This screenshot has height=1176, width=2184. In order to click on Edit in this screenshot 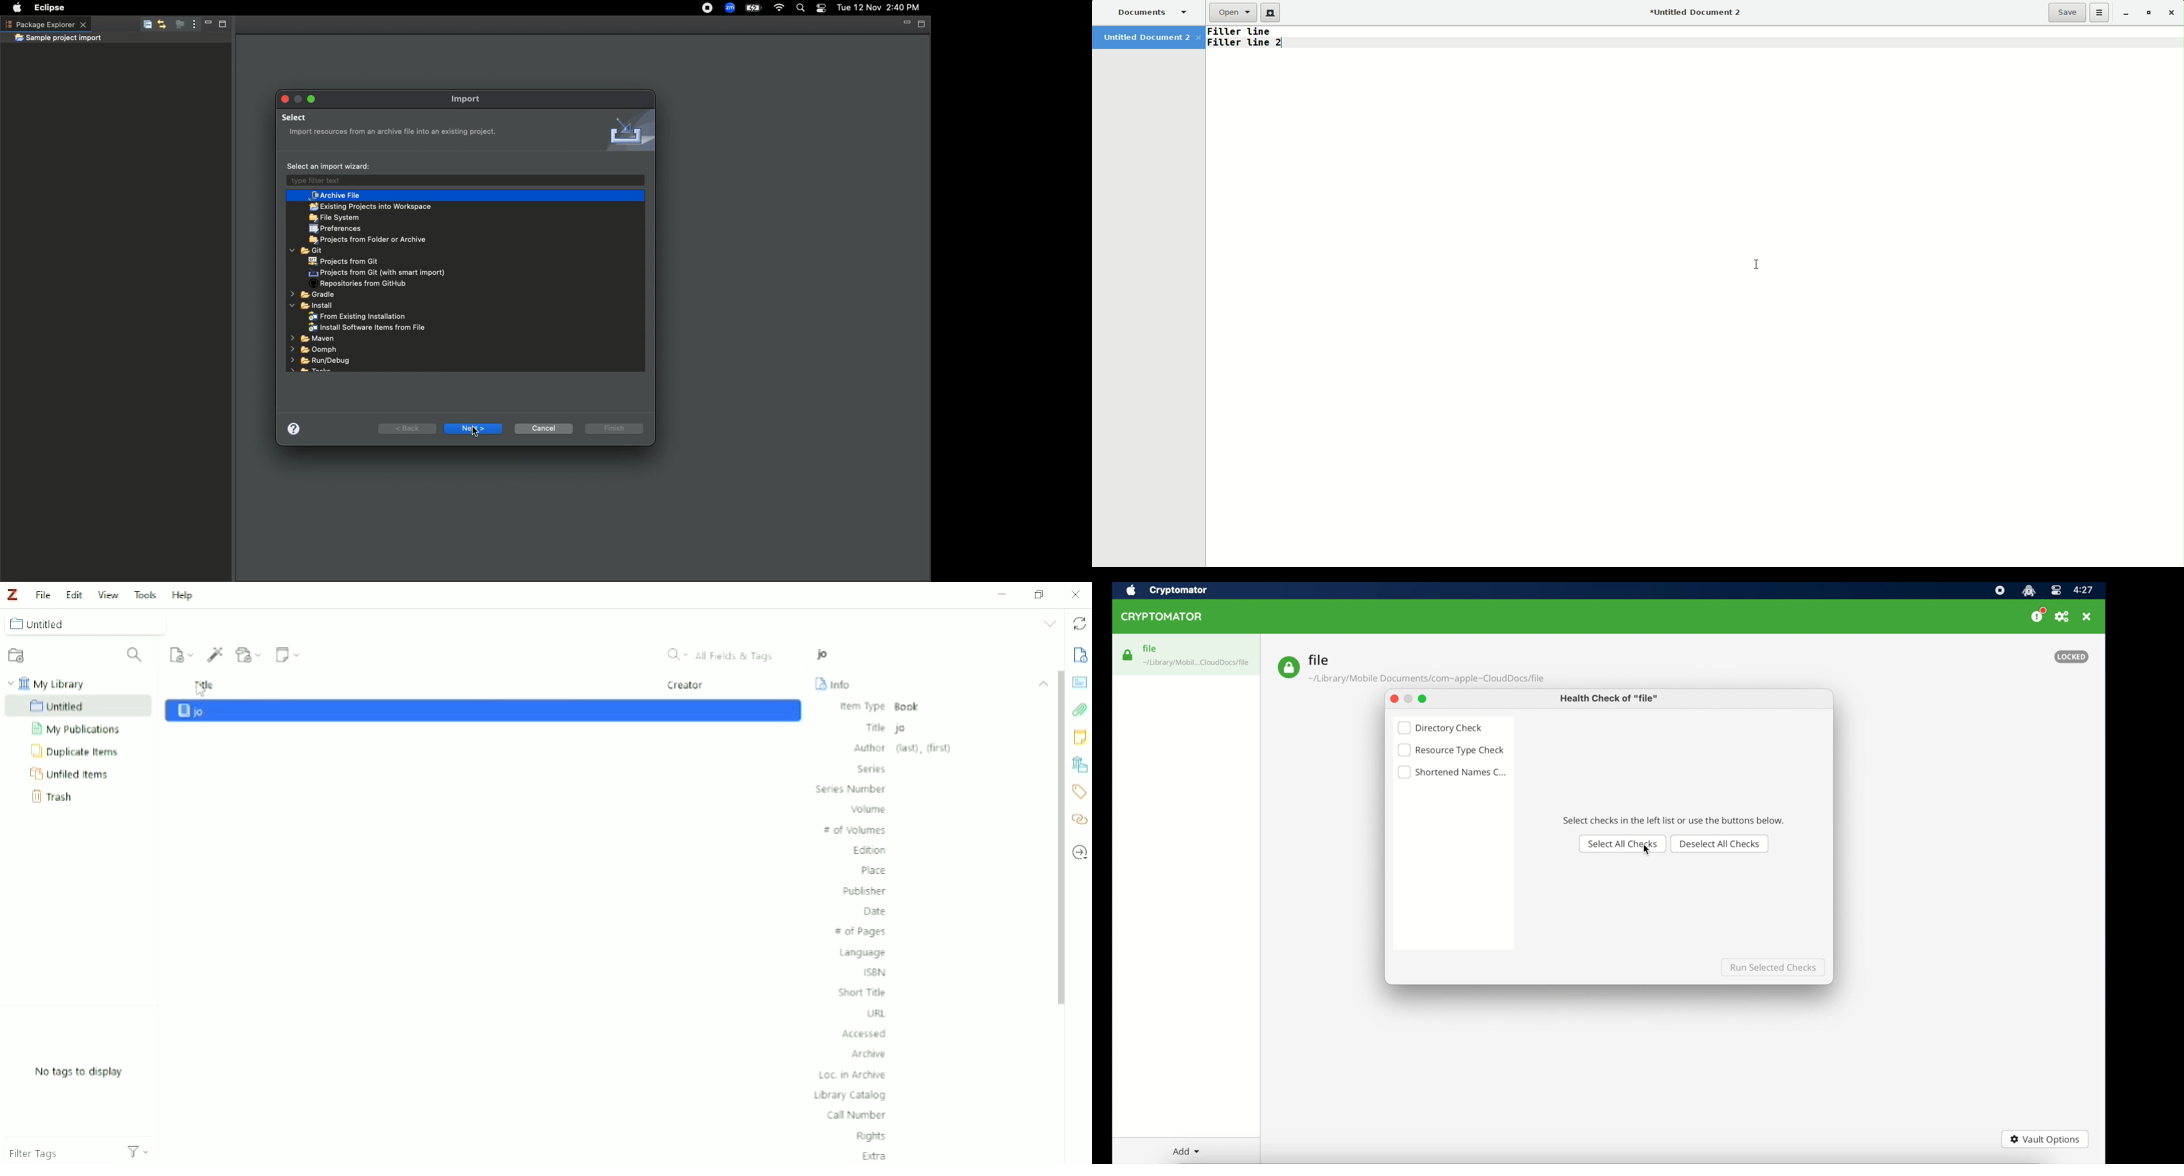, I will do `click(72, 592)`.